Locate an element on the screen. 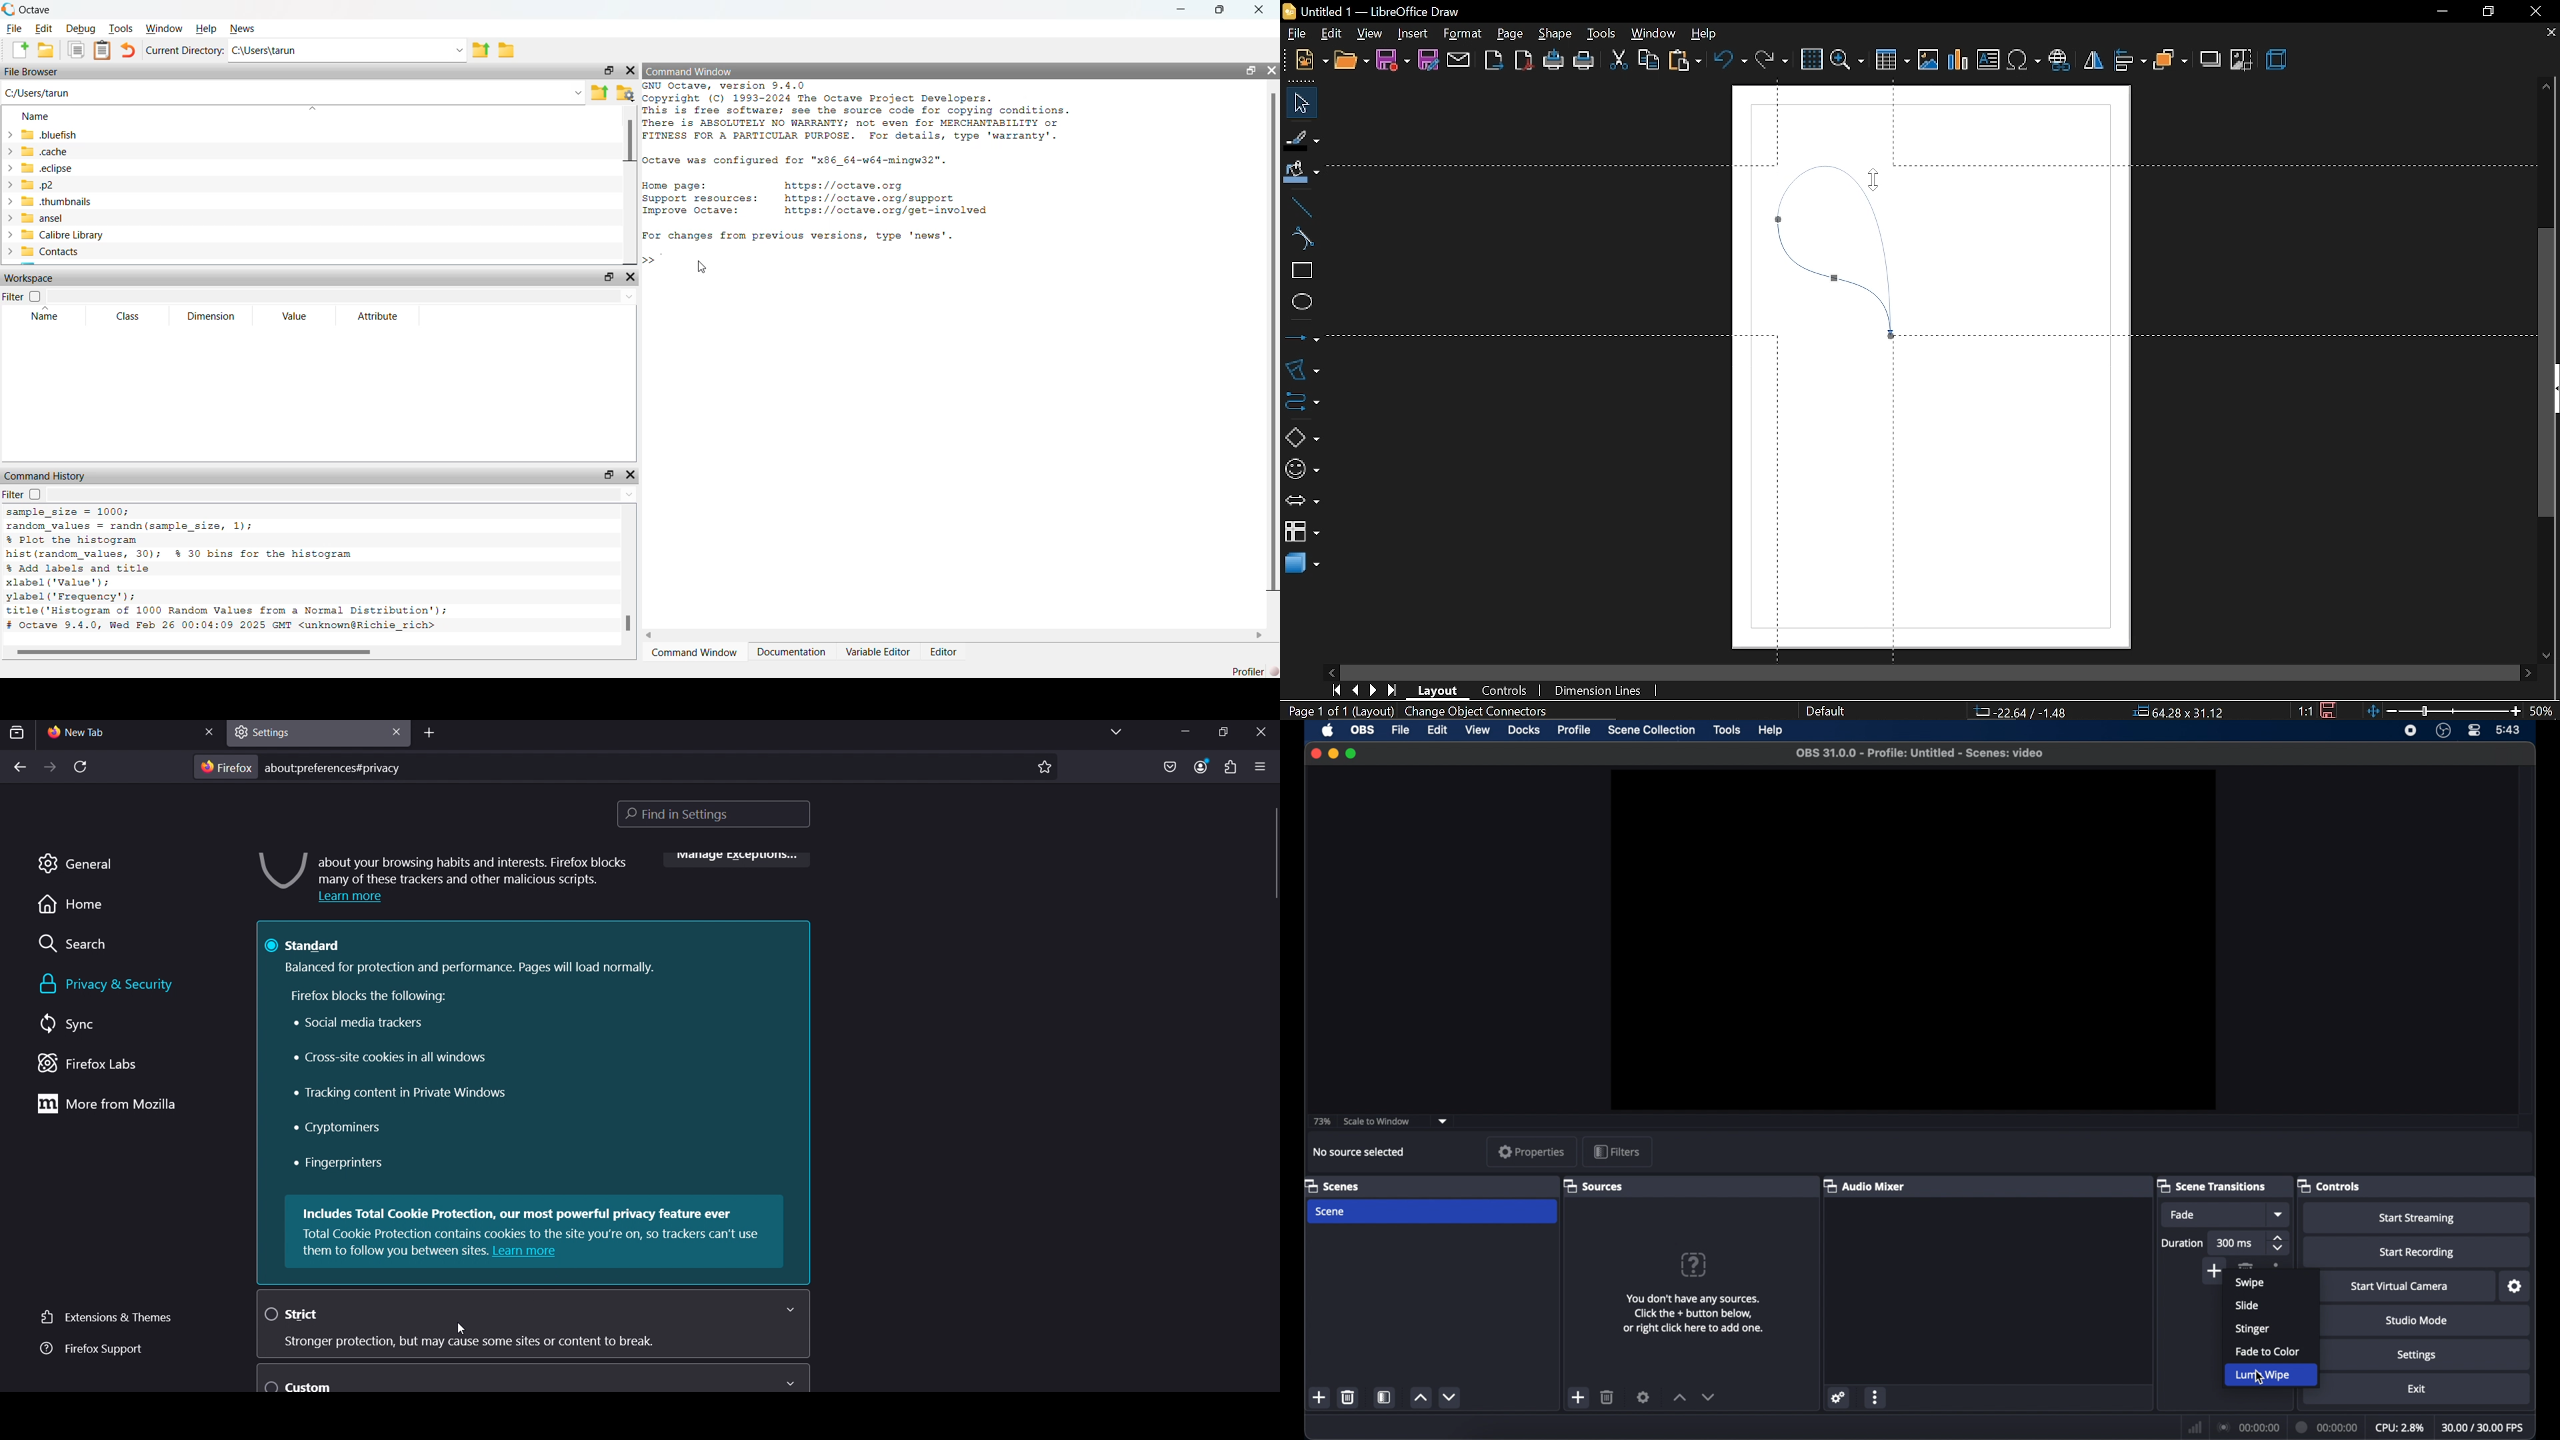  edit is located at coordinates (1437, 731).